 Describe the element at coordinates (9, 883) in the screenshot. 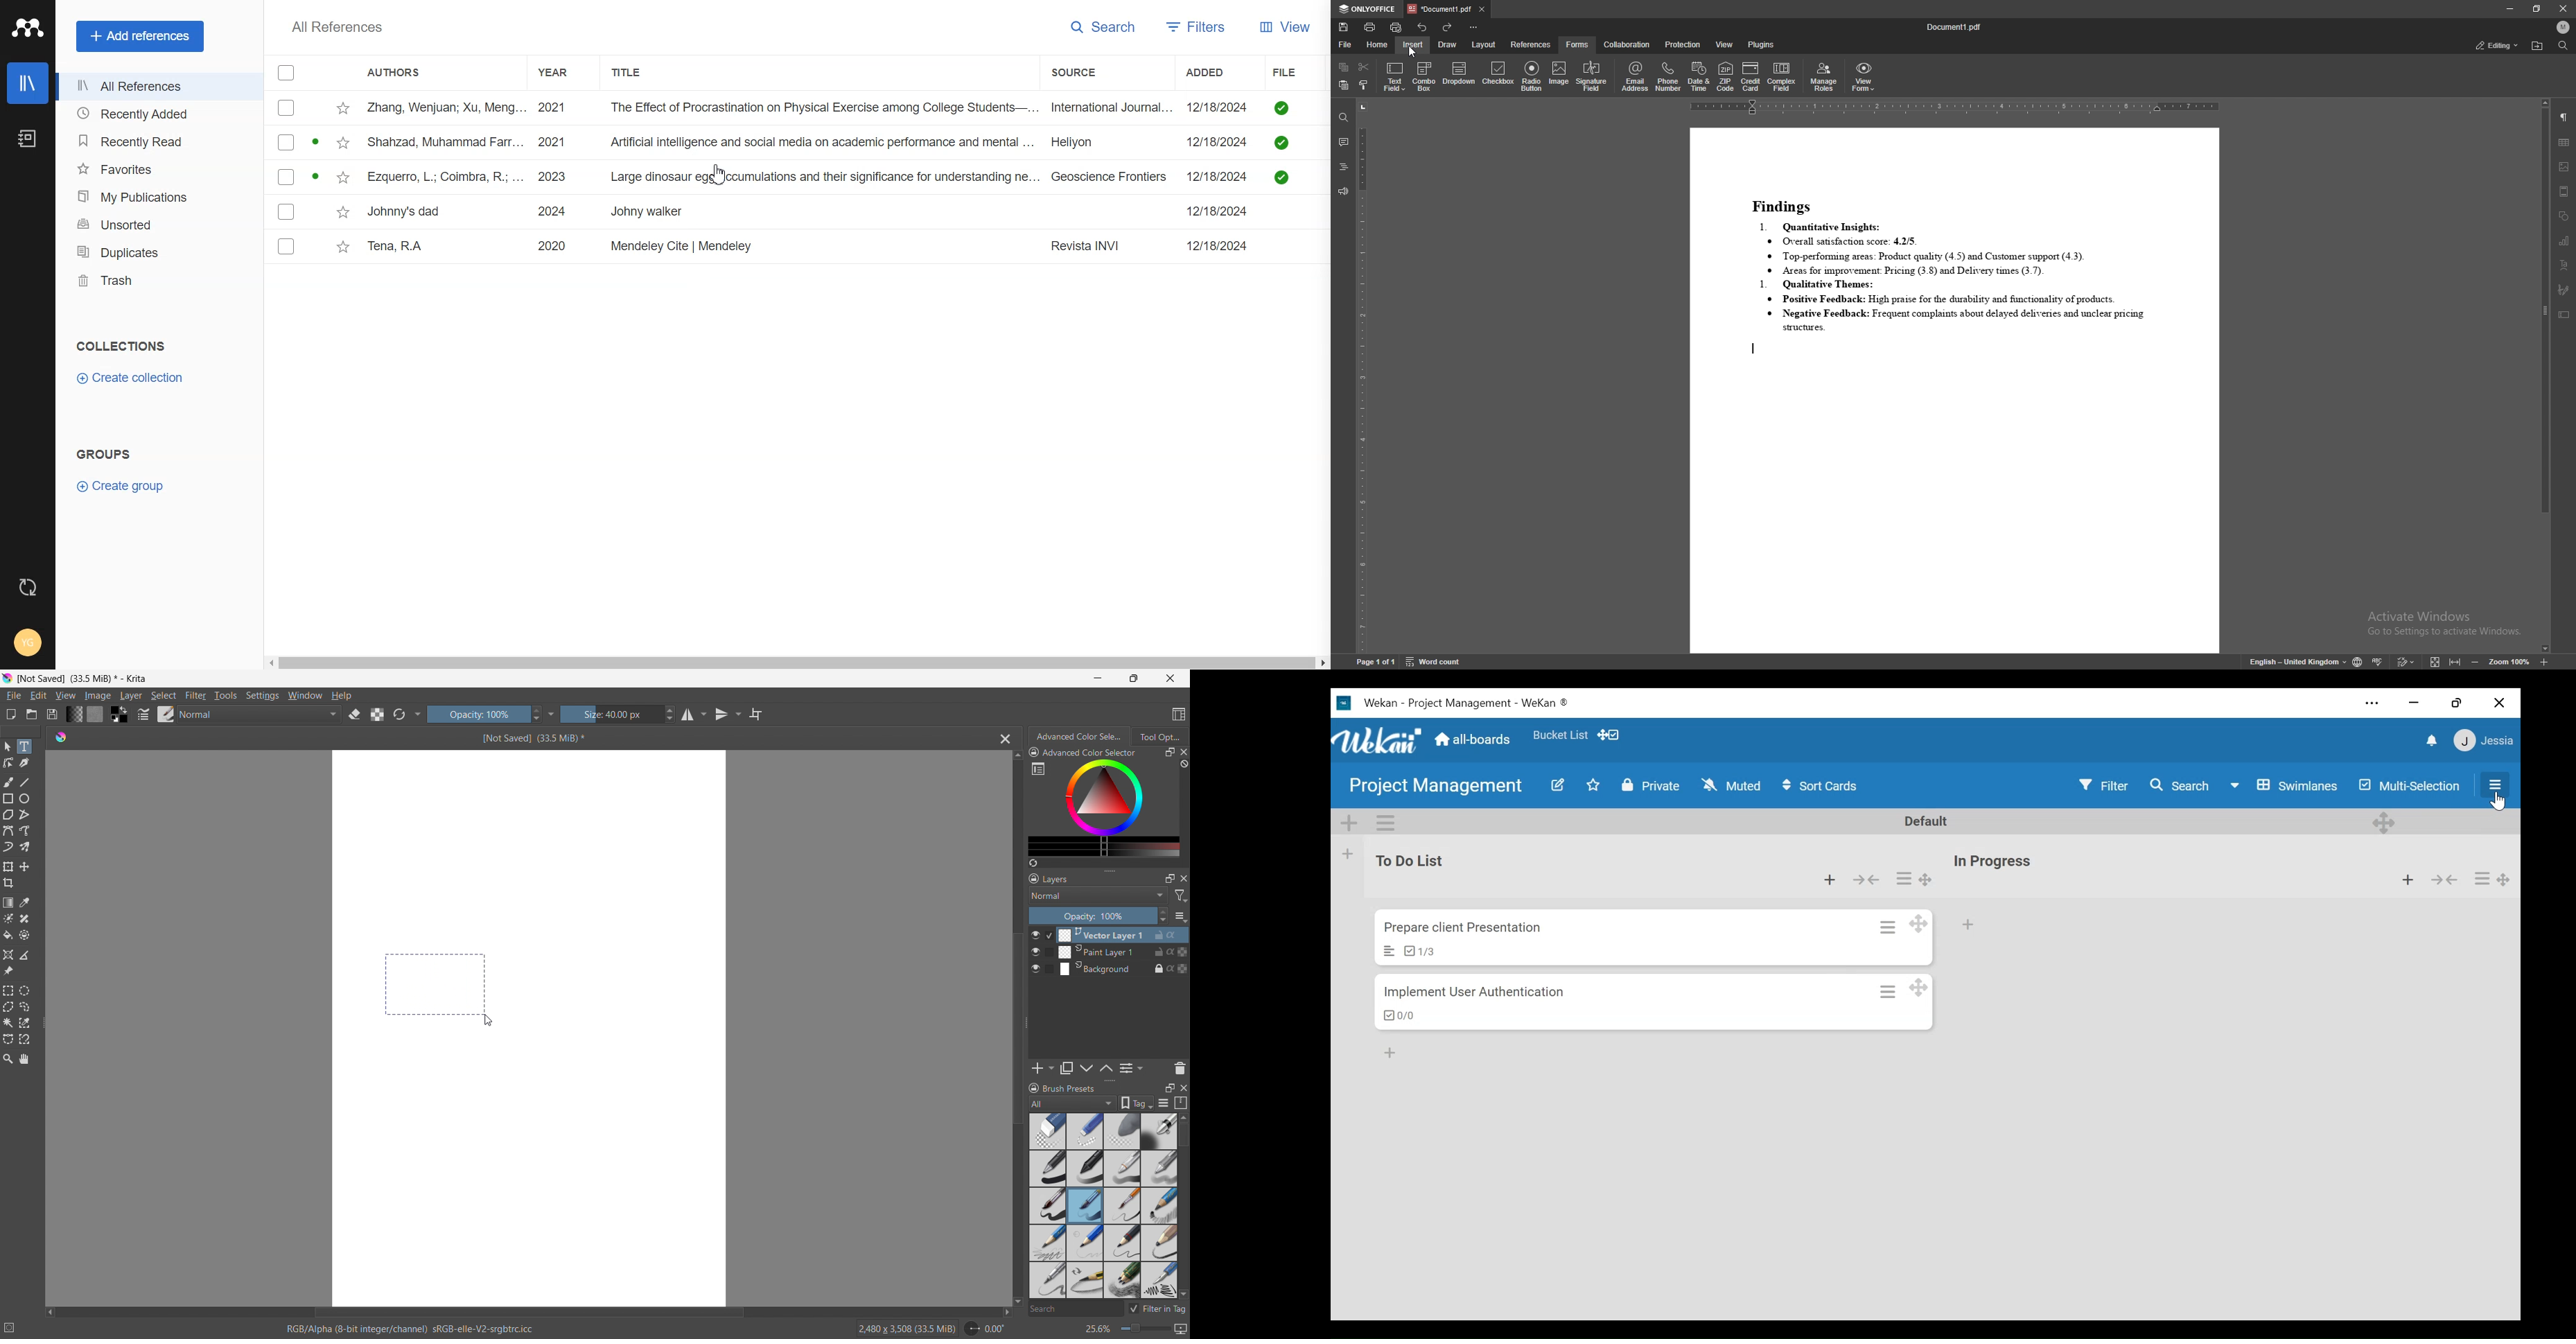

I see `crop the image to an area` at that location.